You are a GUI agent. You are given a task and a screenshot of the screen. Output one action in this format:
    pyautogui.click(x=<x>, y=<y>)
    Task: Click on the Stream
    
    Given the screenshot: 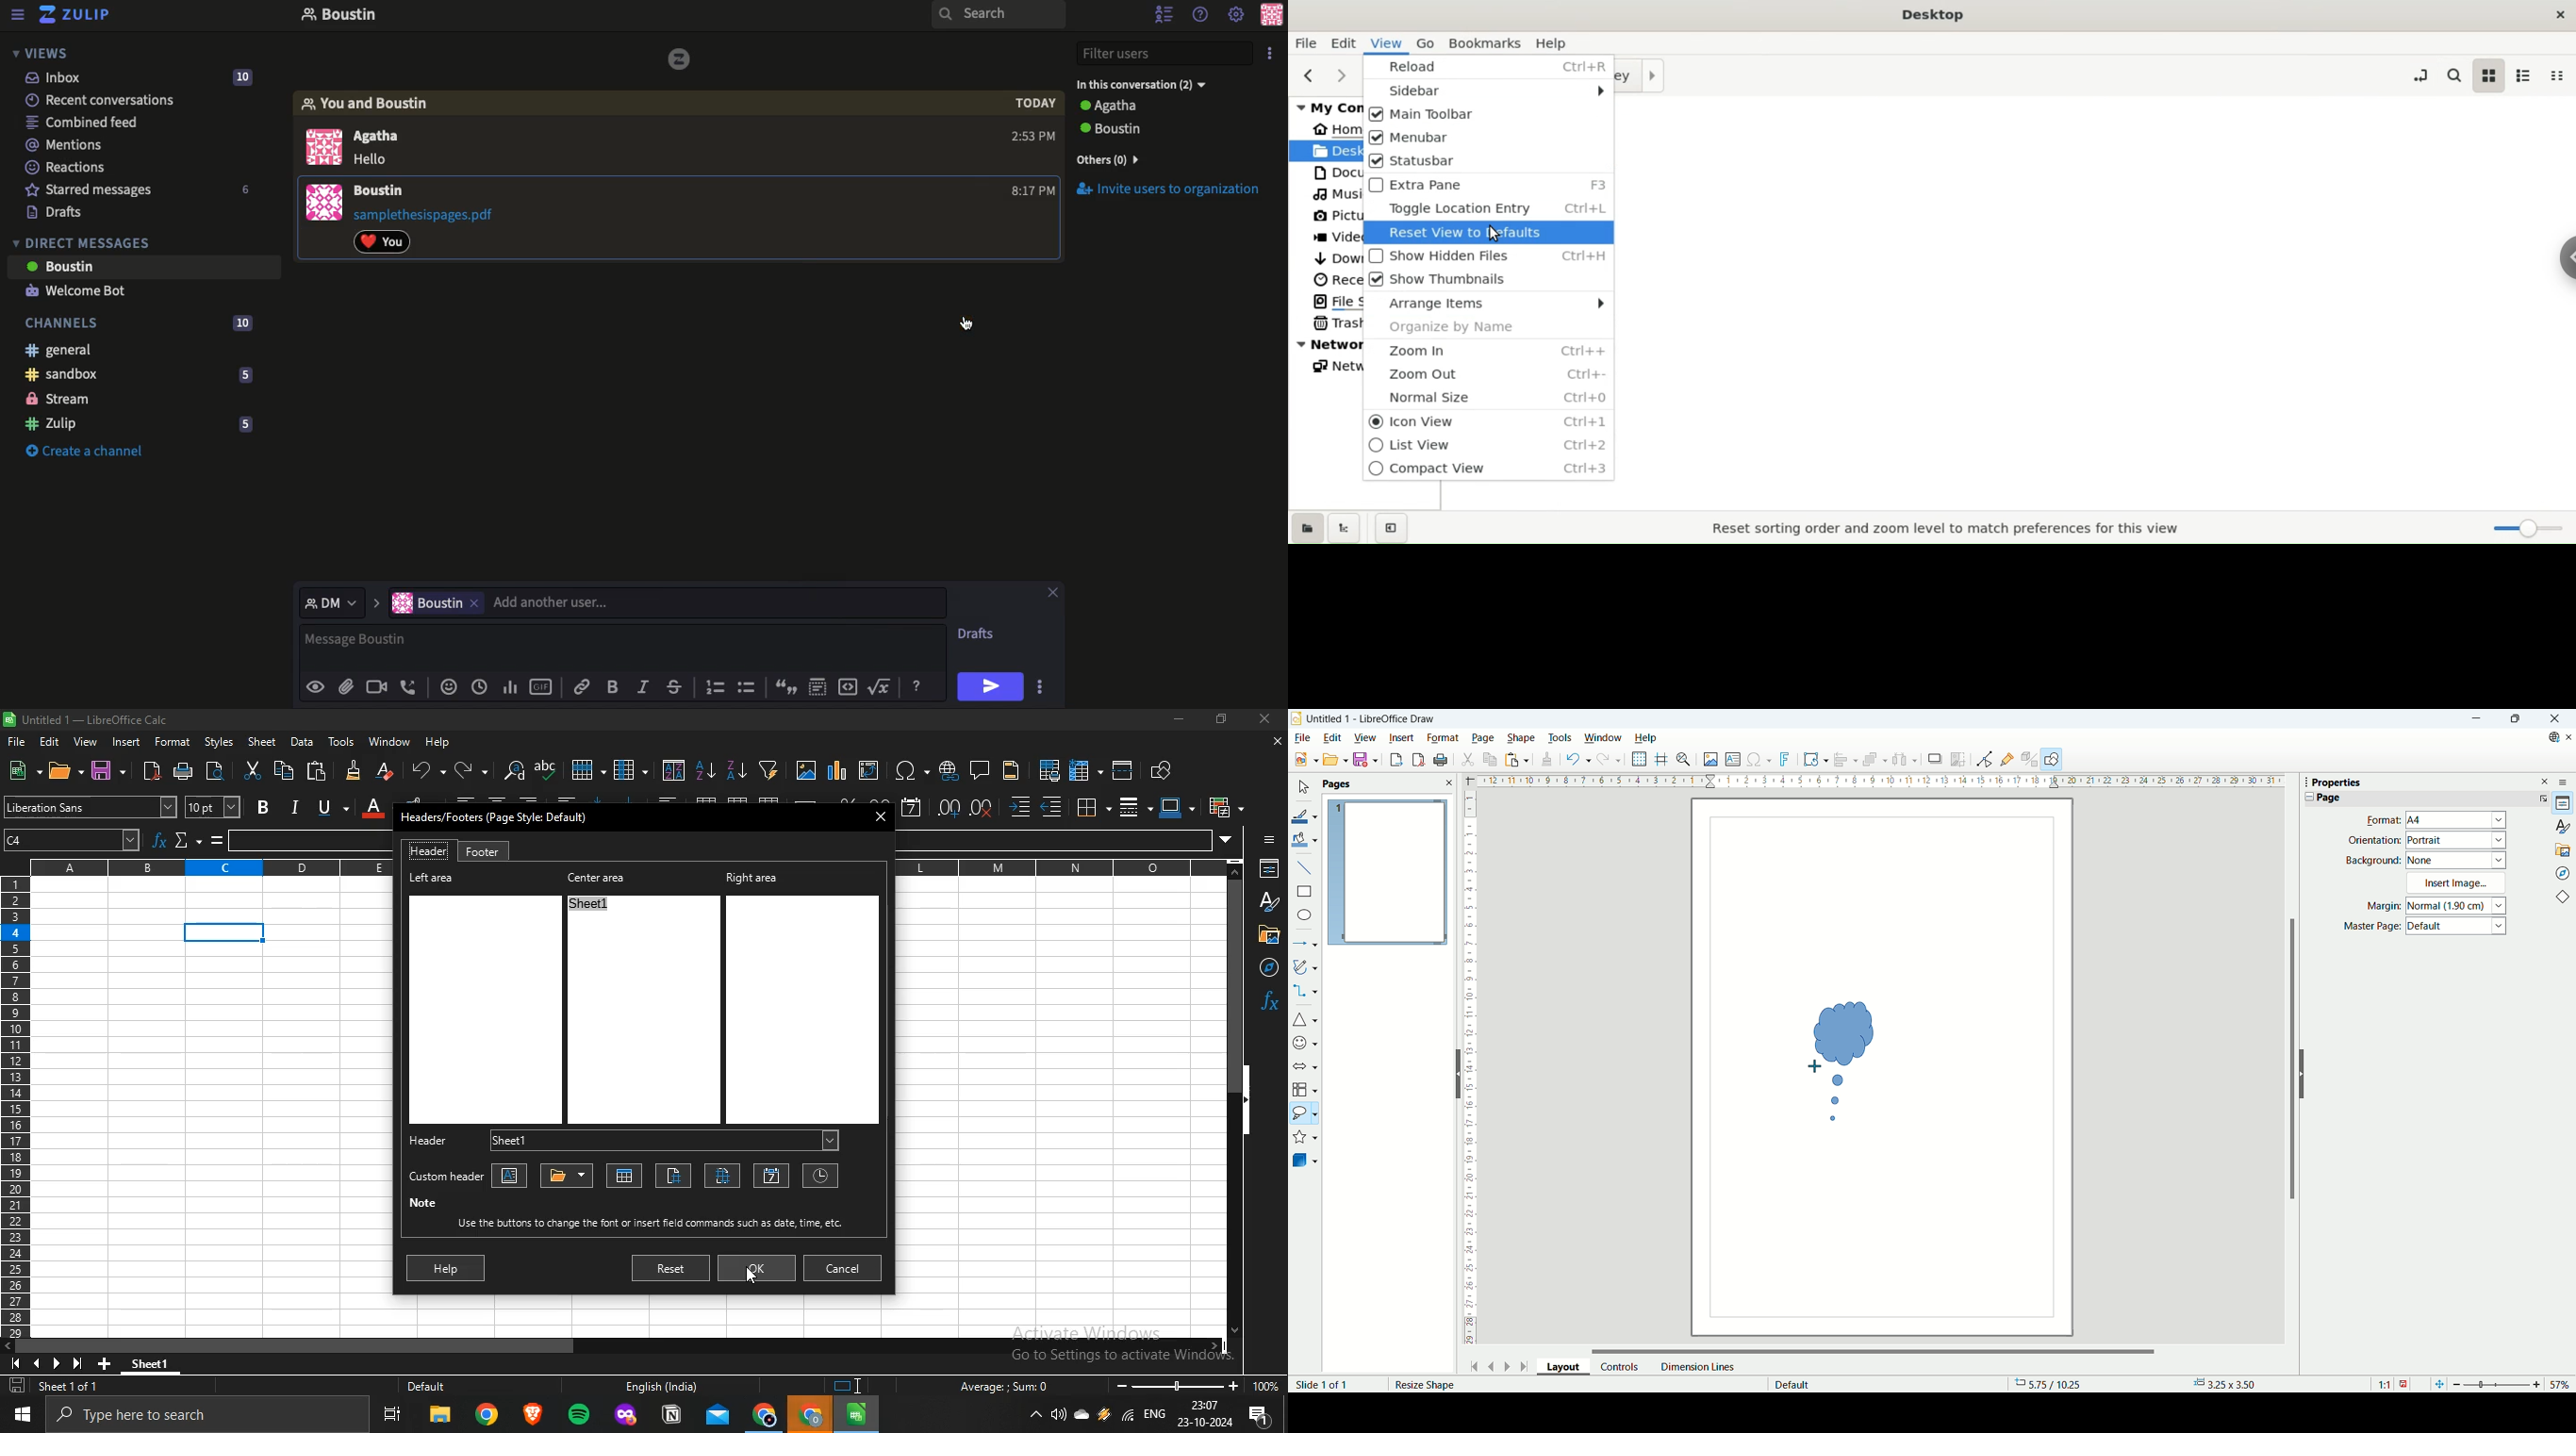 What is the action you would take?
    pyautogui.click(x=59, y=399)
    